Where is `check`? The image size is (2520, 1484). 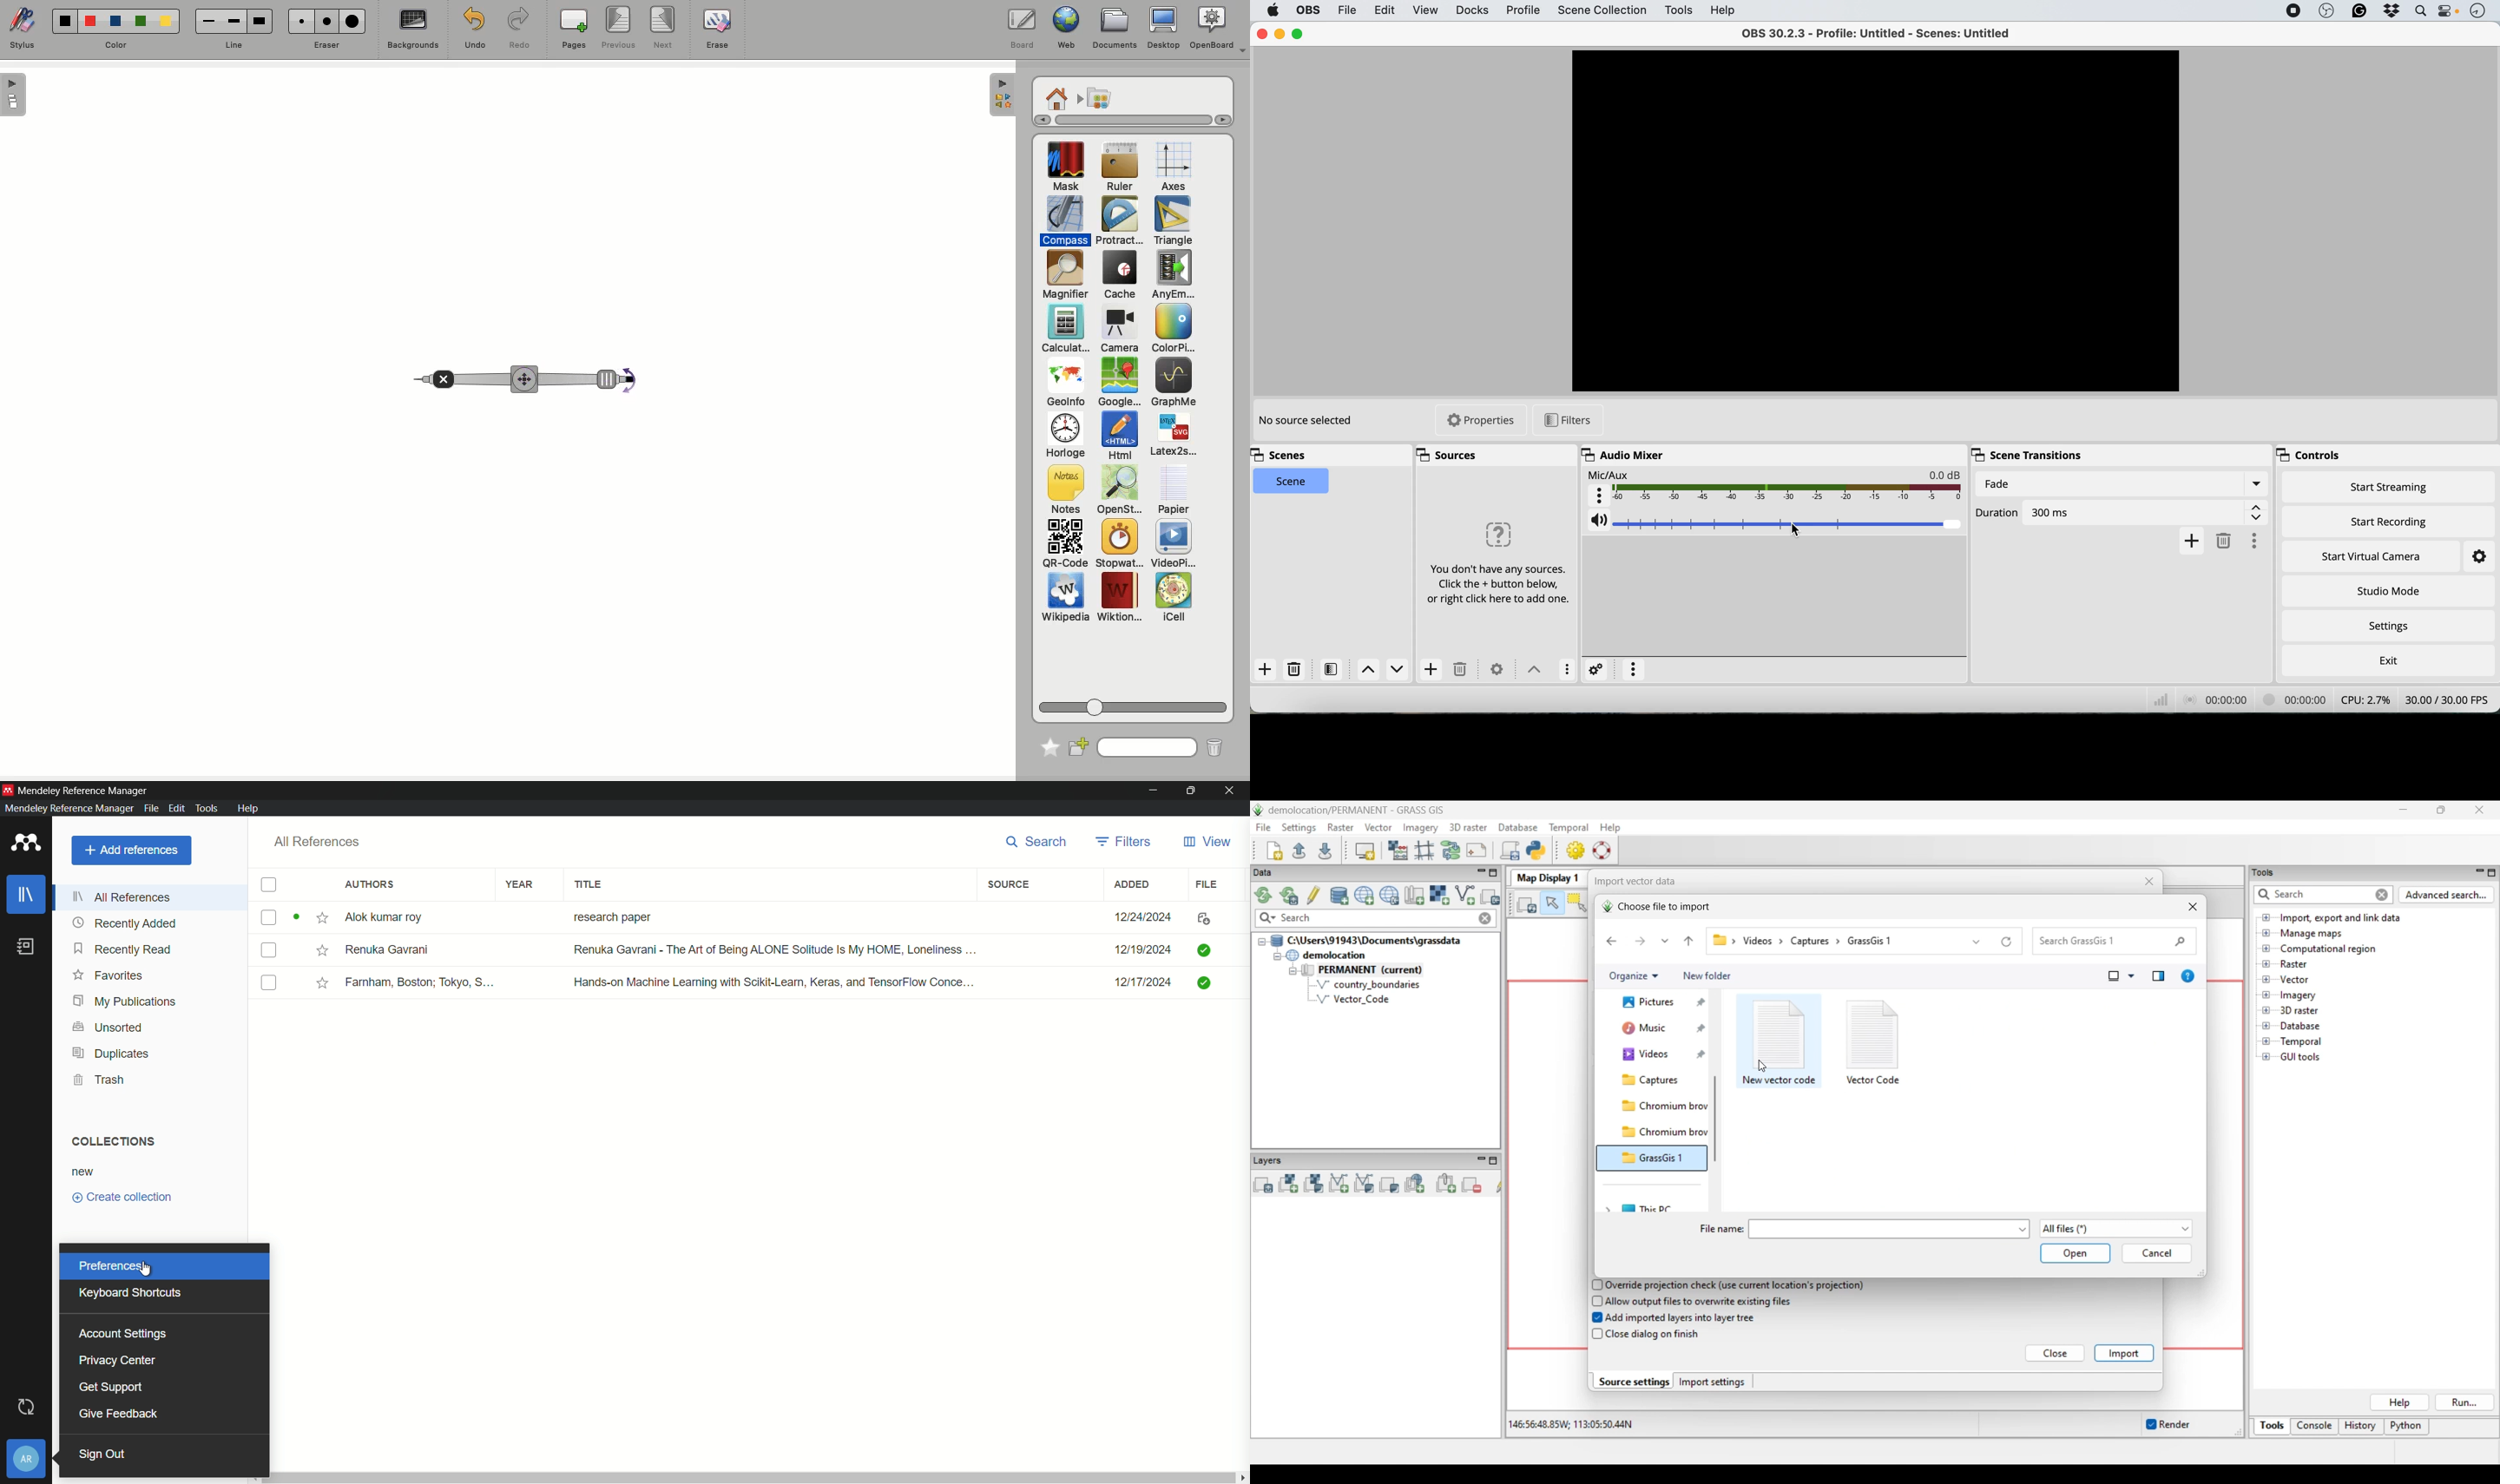
check is located at coordinates (267, 950).